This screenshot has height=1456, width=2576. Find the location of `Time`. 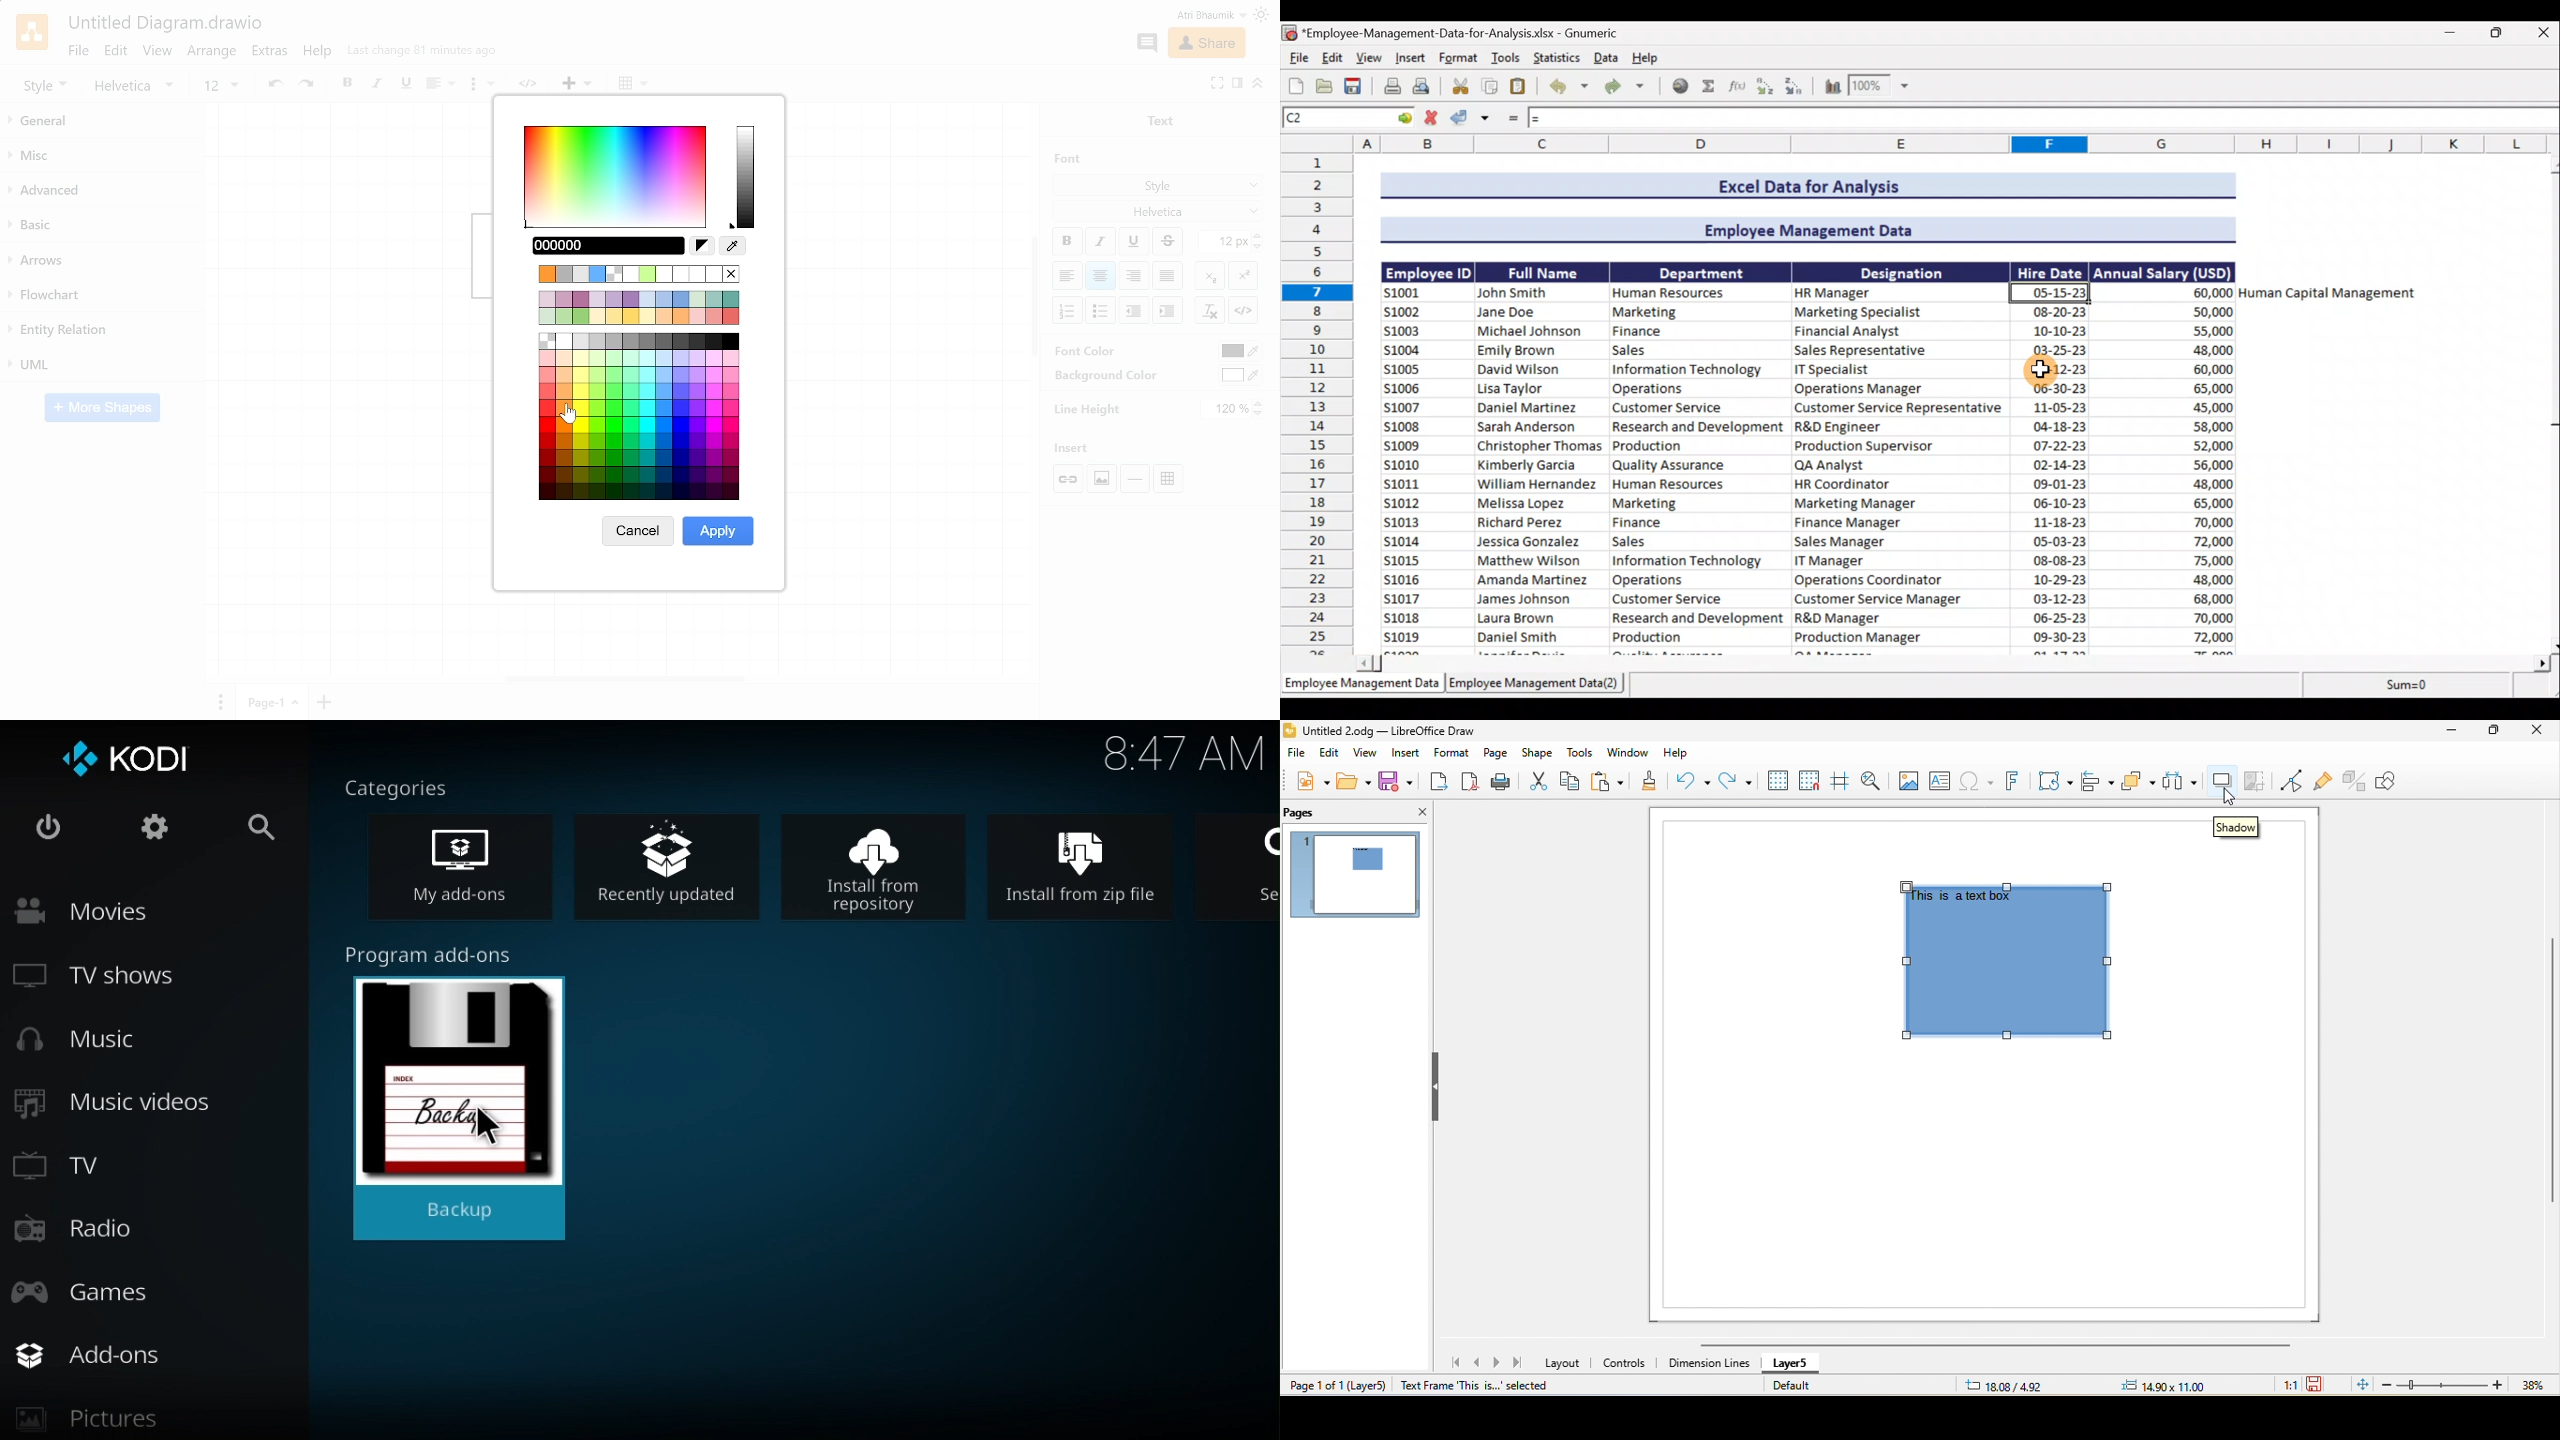

Time is located at coordinates (1183, 756).